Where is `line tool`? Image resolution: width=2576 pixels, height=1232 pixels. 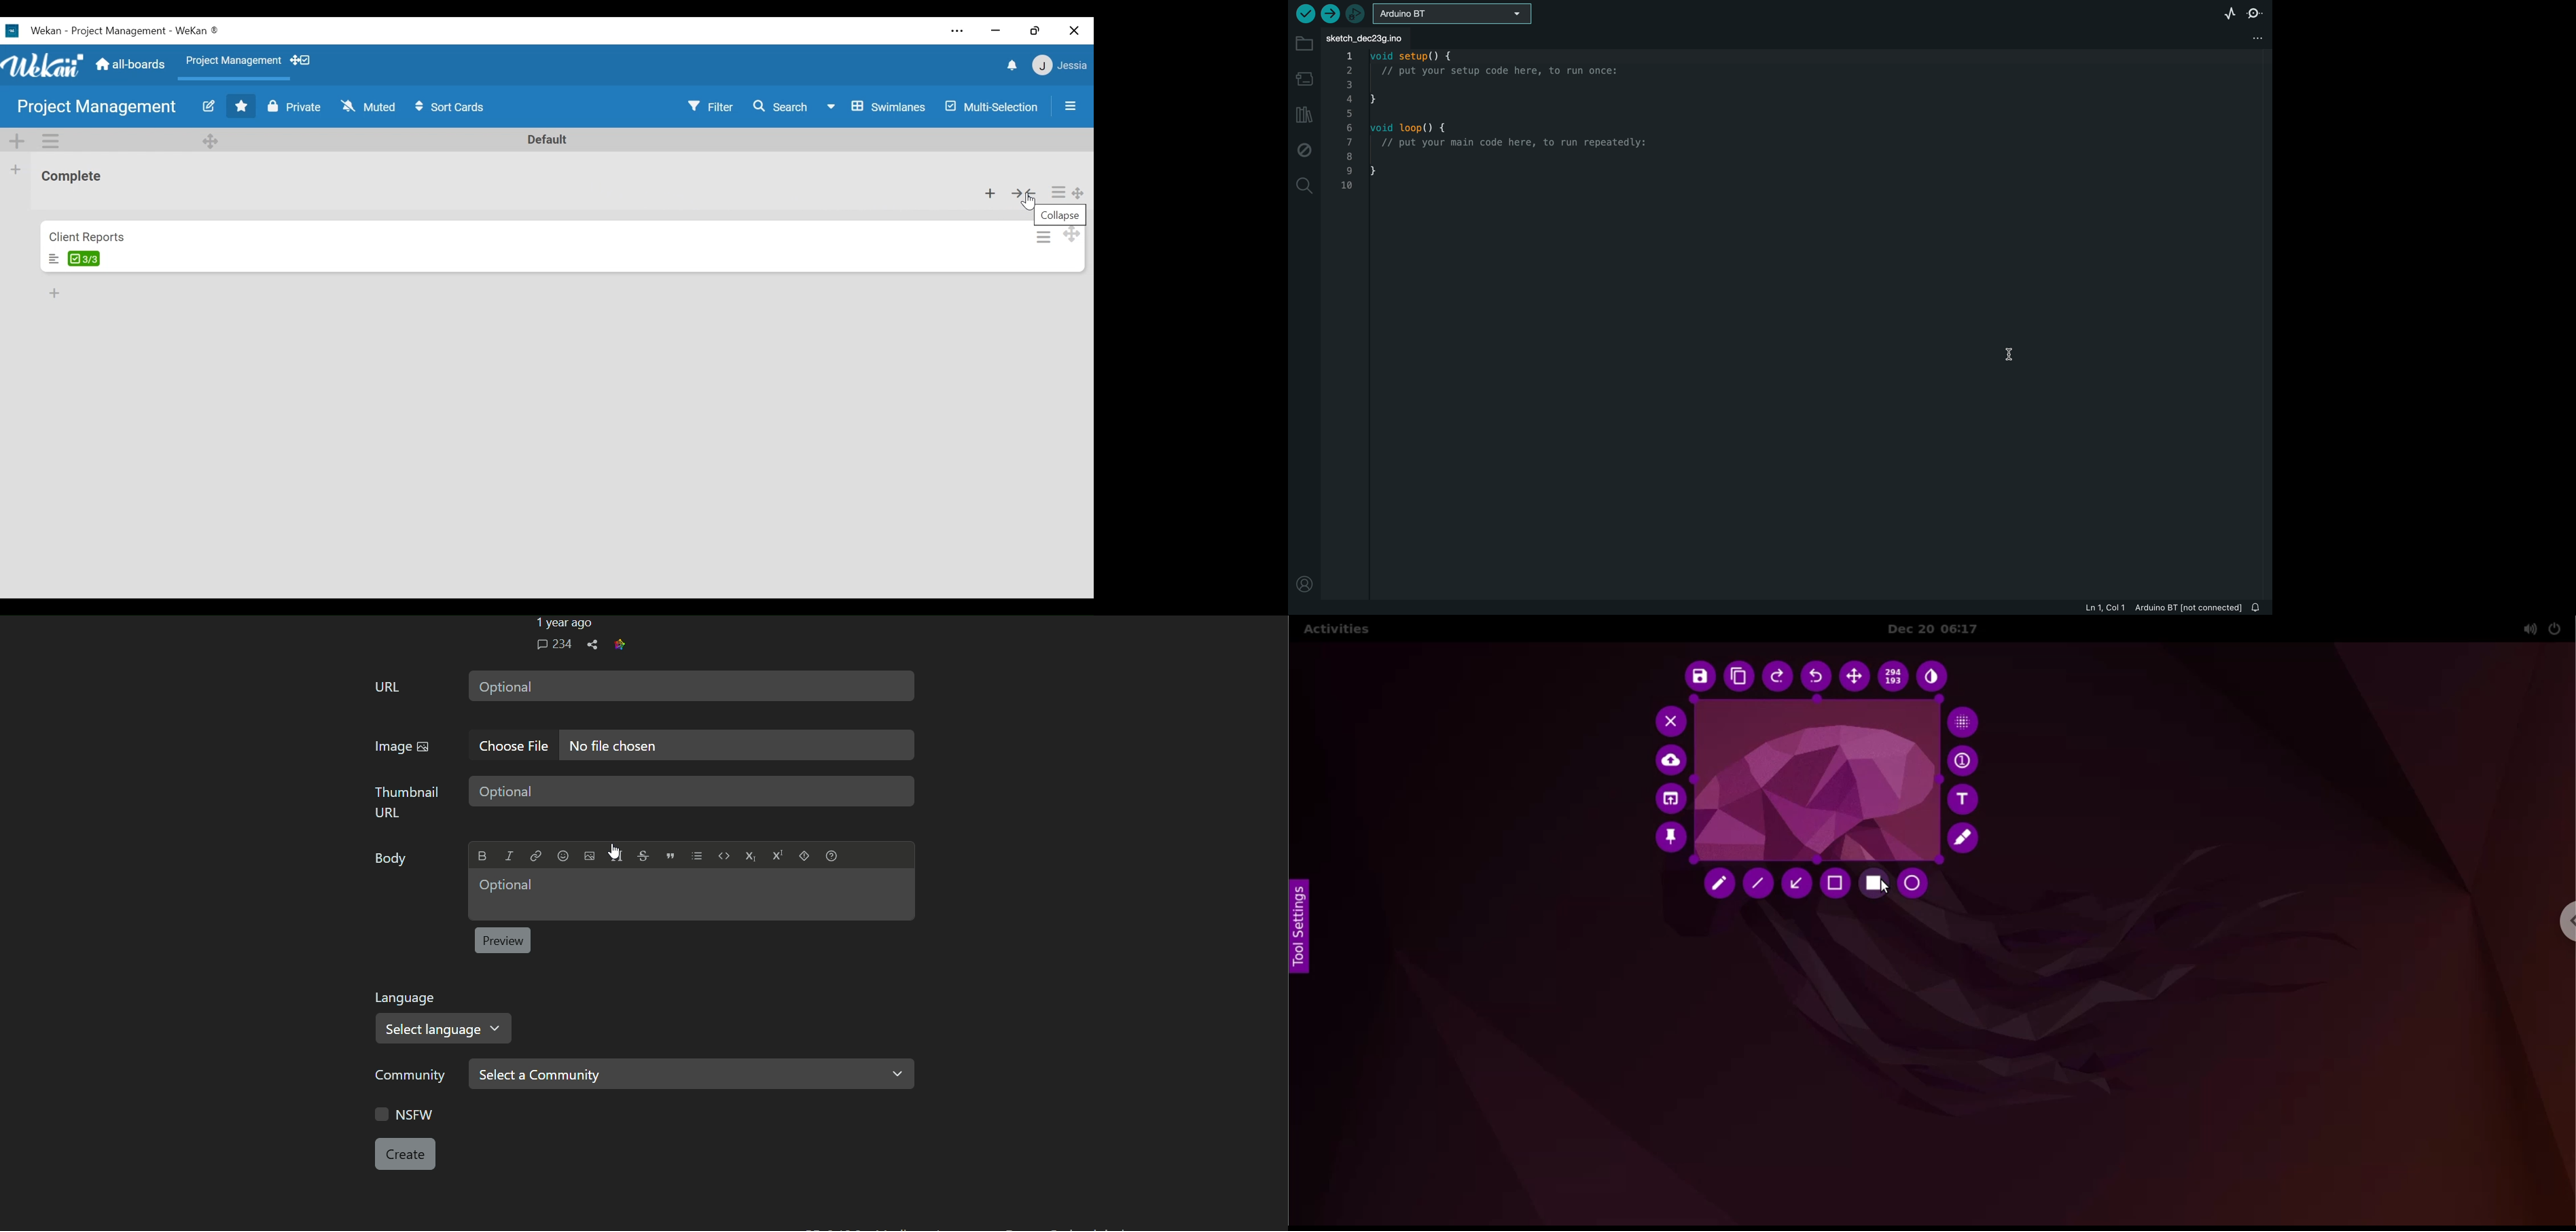
line tool is located at coordinates (1758, 884).